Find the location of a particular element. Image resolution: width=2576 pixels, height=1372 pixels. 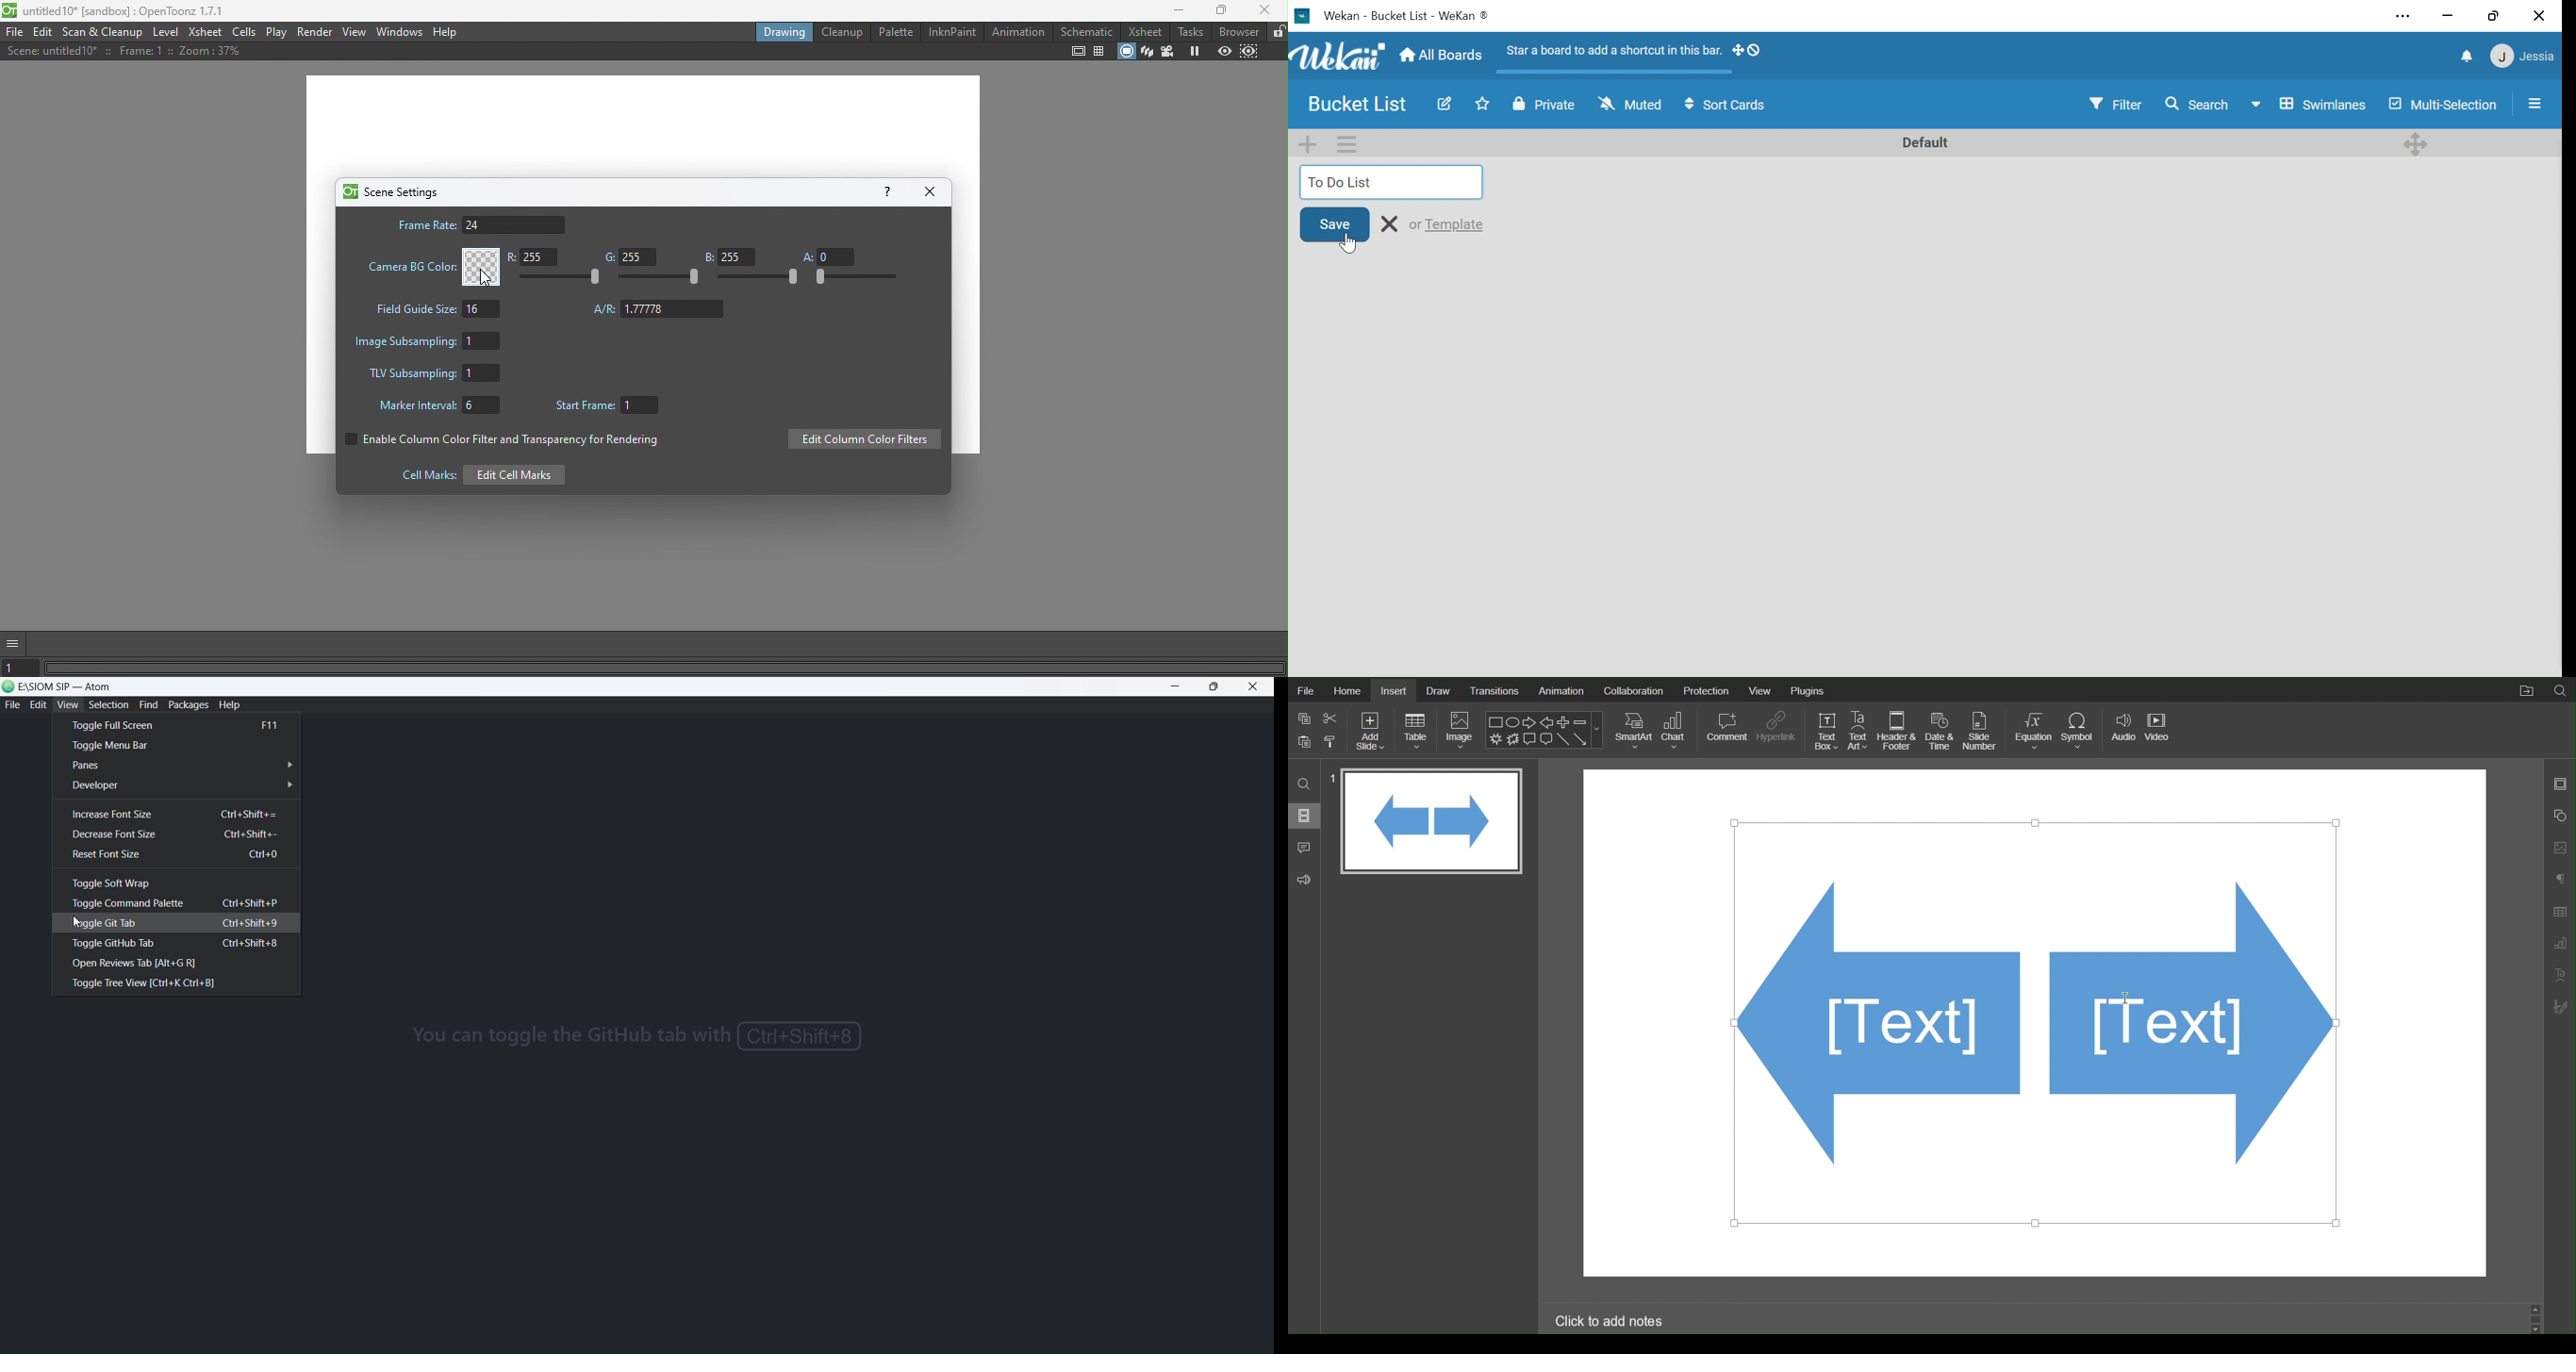

Preview is located at coordinates (1225, 51).